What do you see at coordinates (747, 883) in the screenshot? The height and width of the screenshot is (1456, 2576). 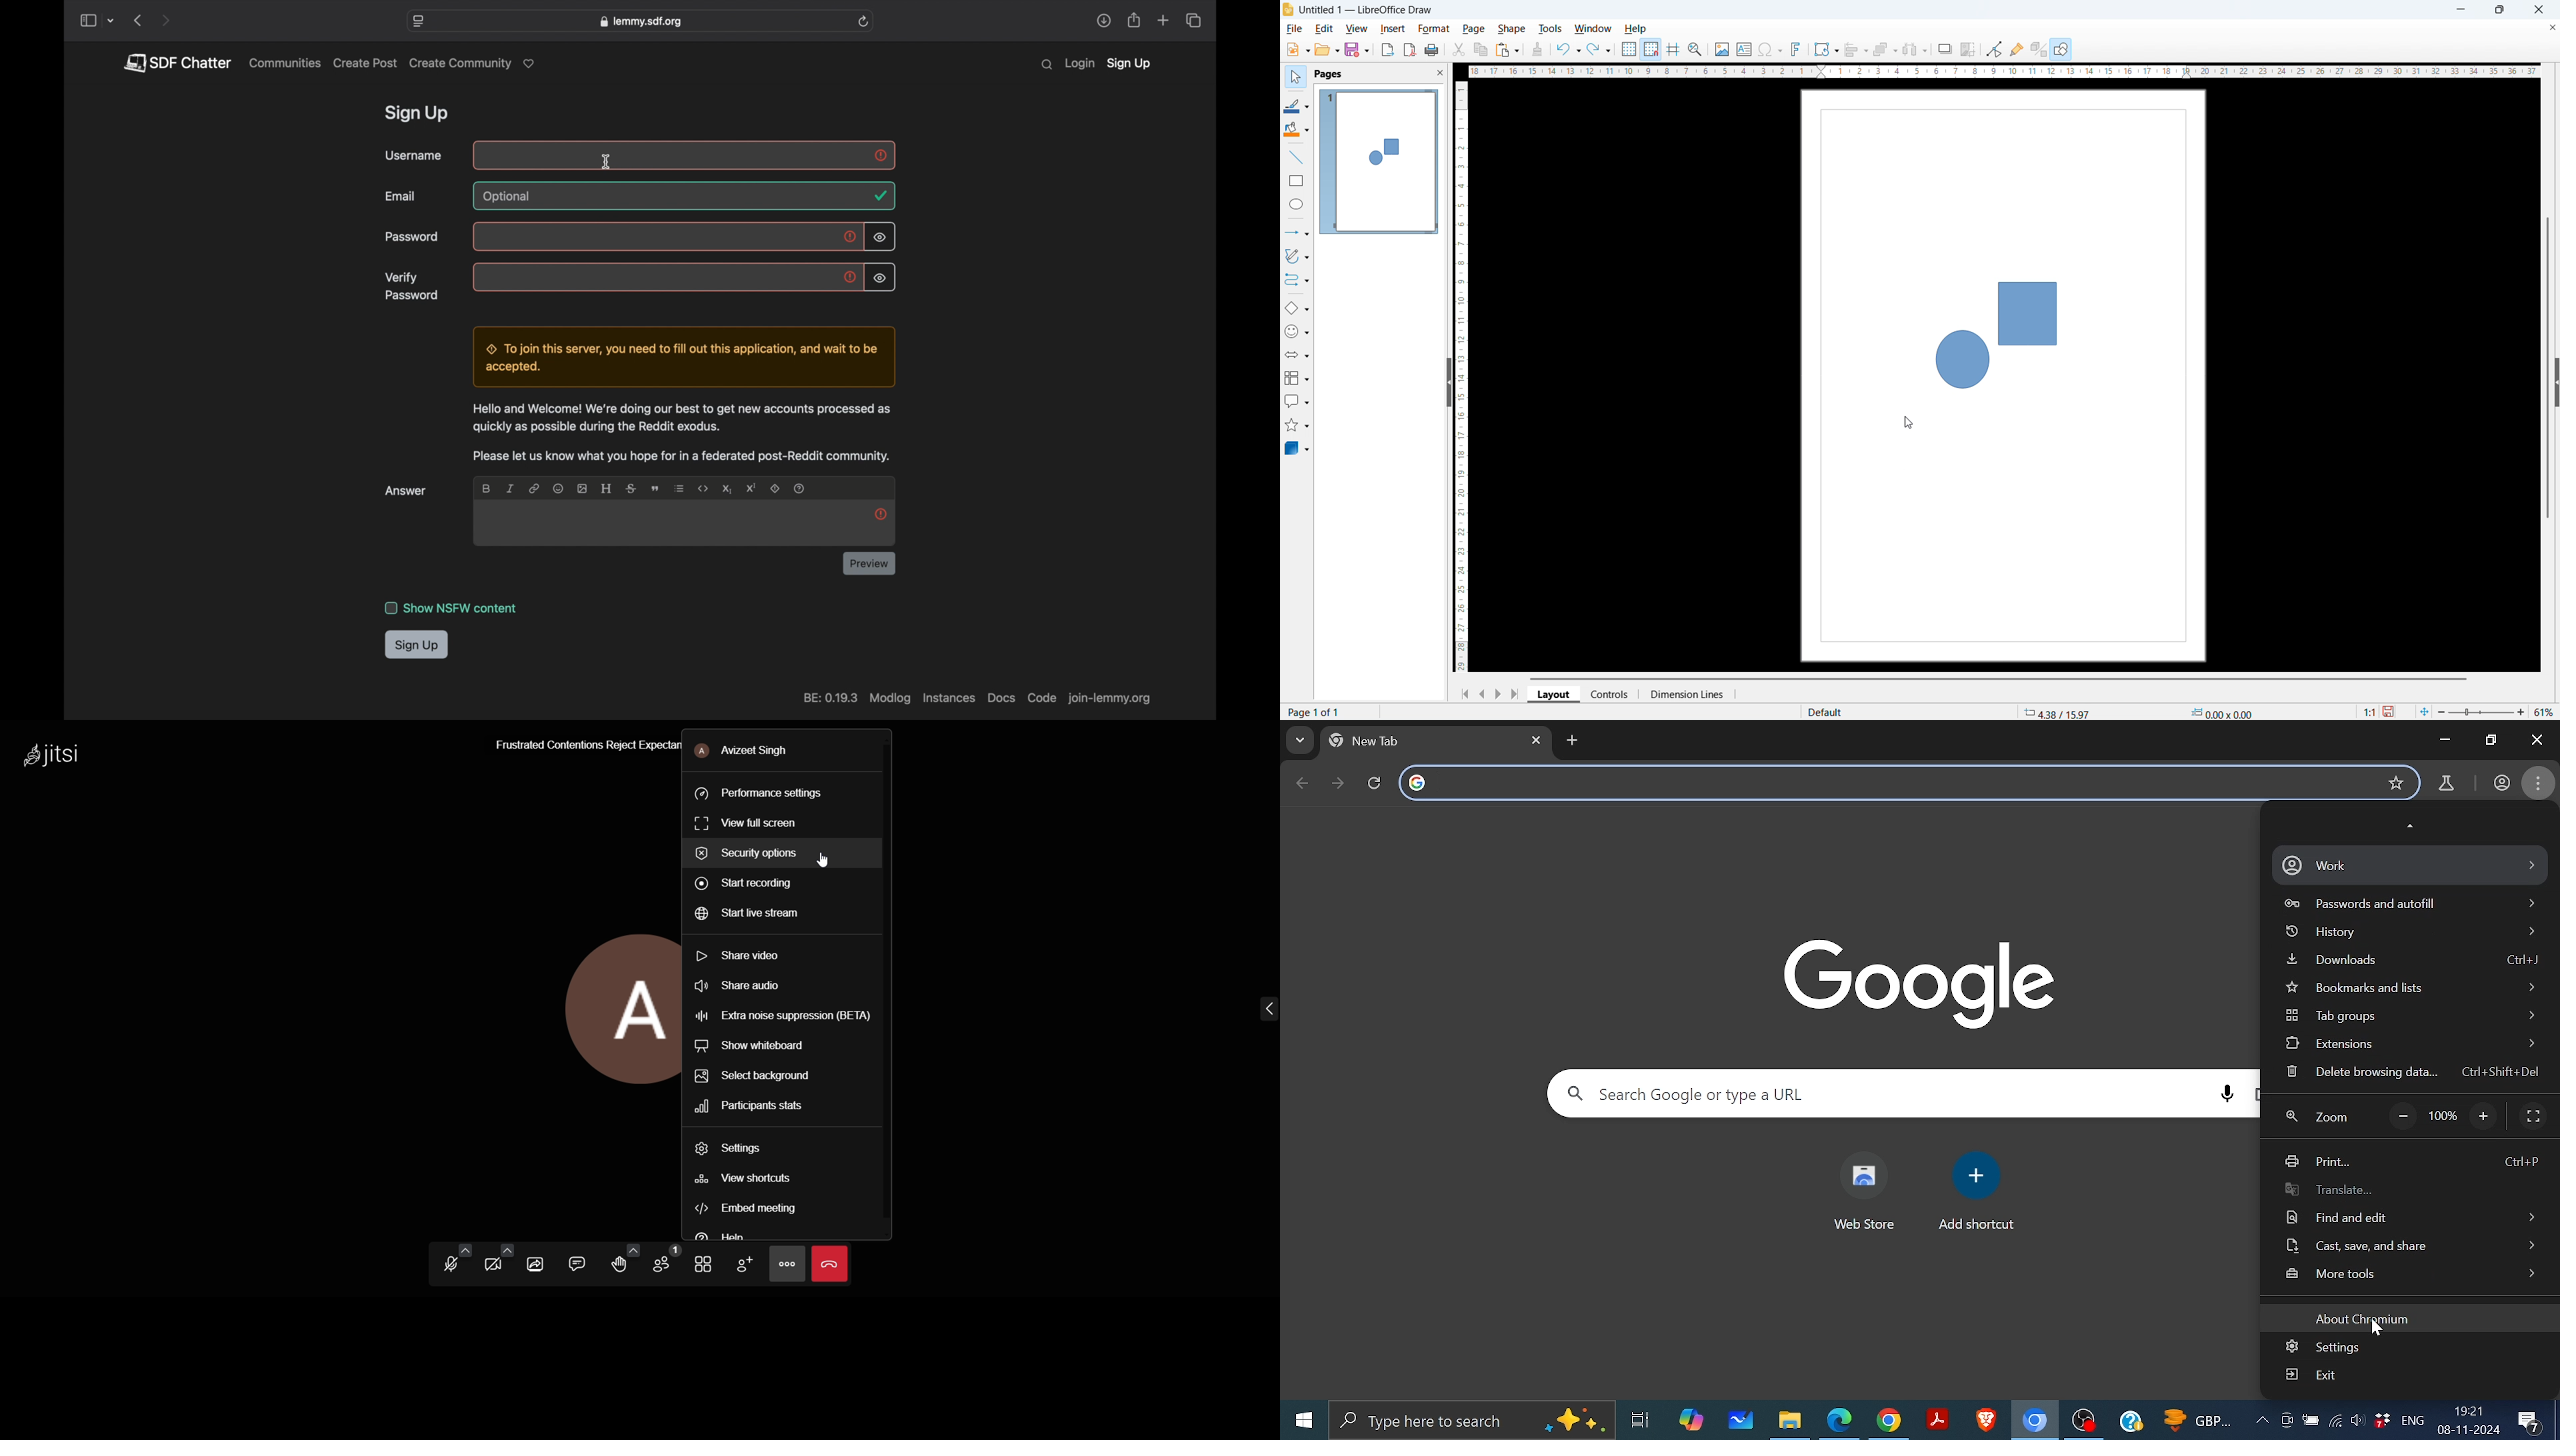 I see `start recording` at bounding box center [747, 883].